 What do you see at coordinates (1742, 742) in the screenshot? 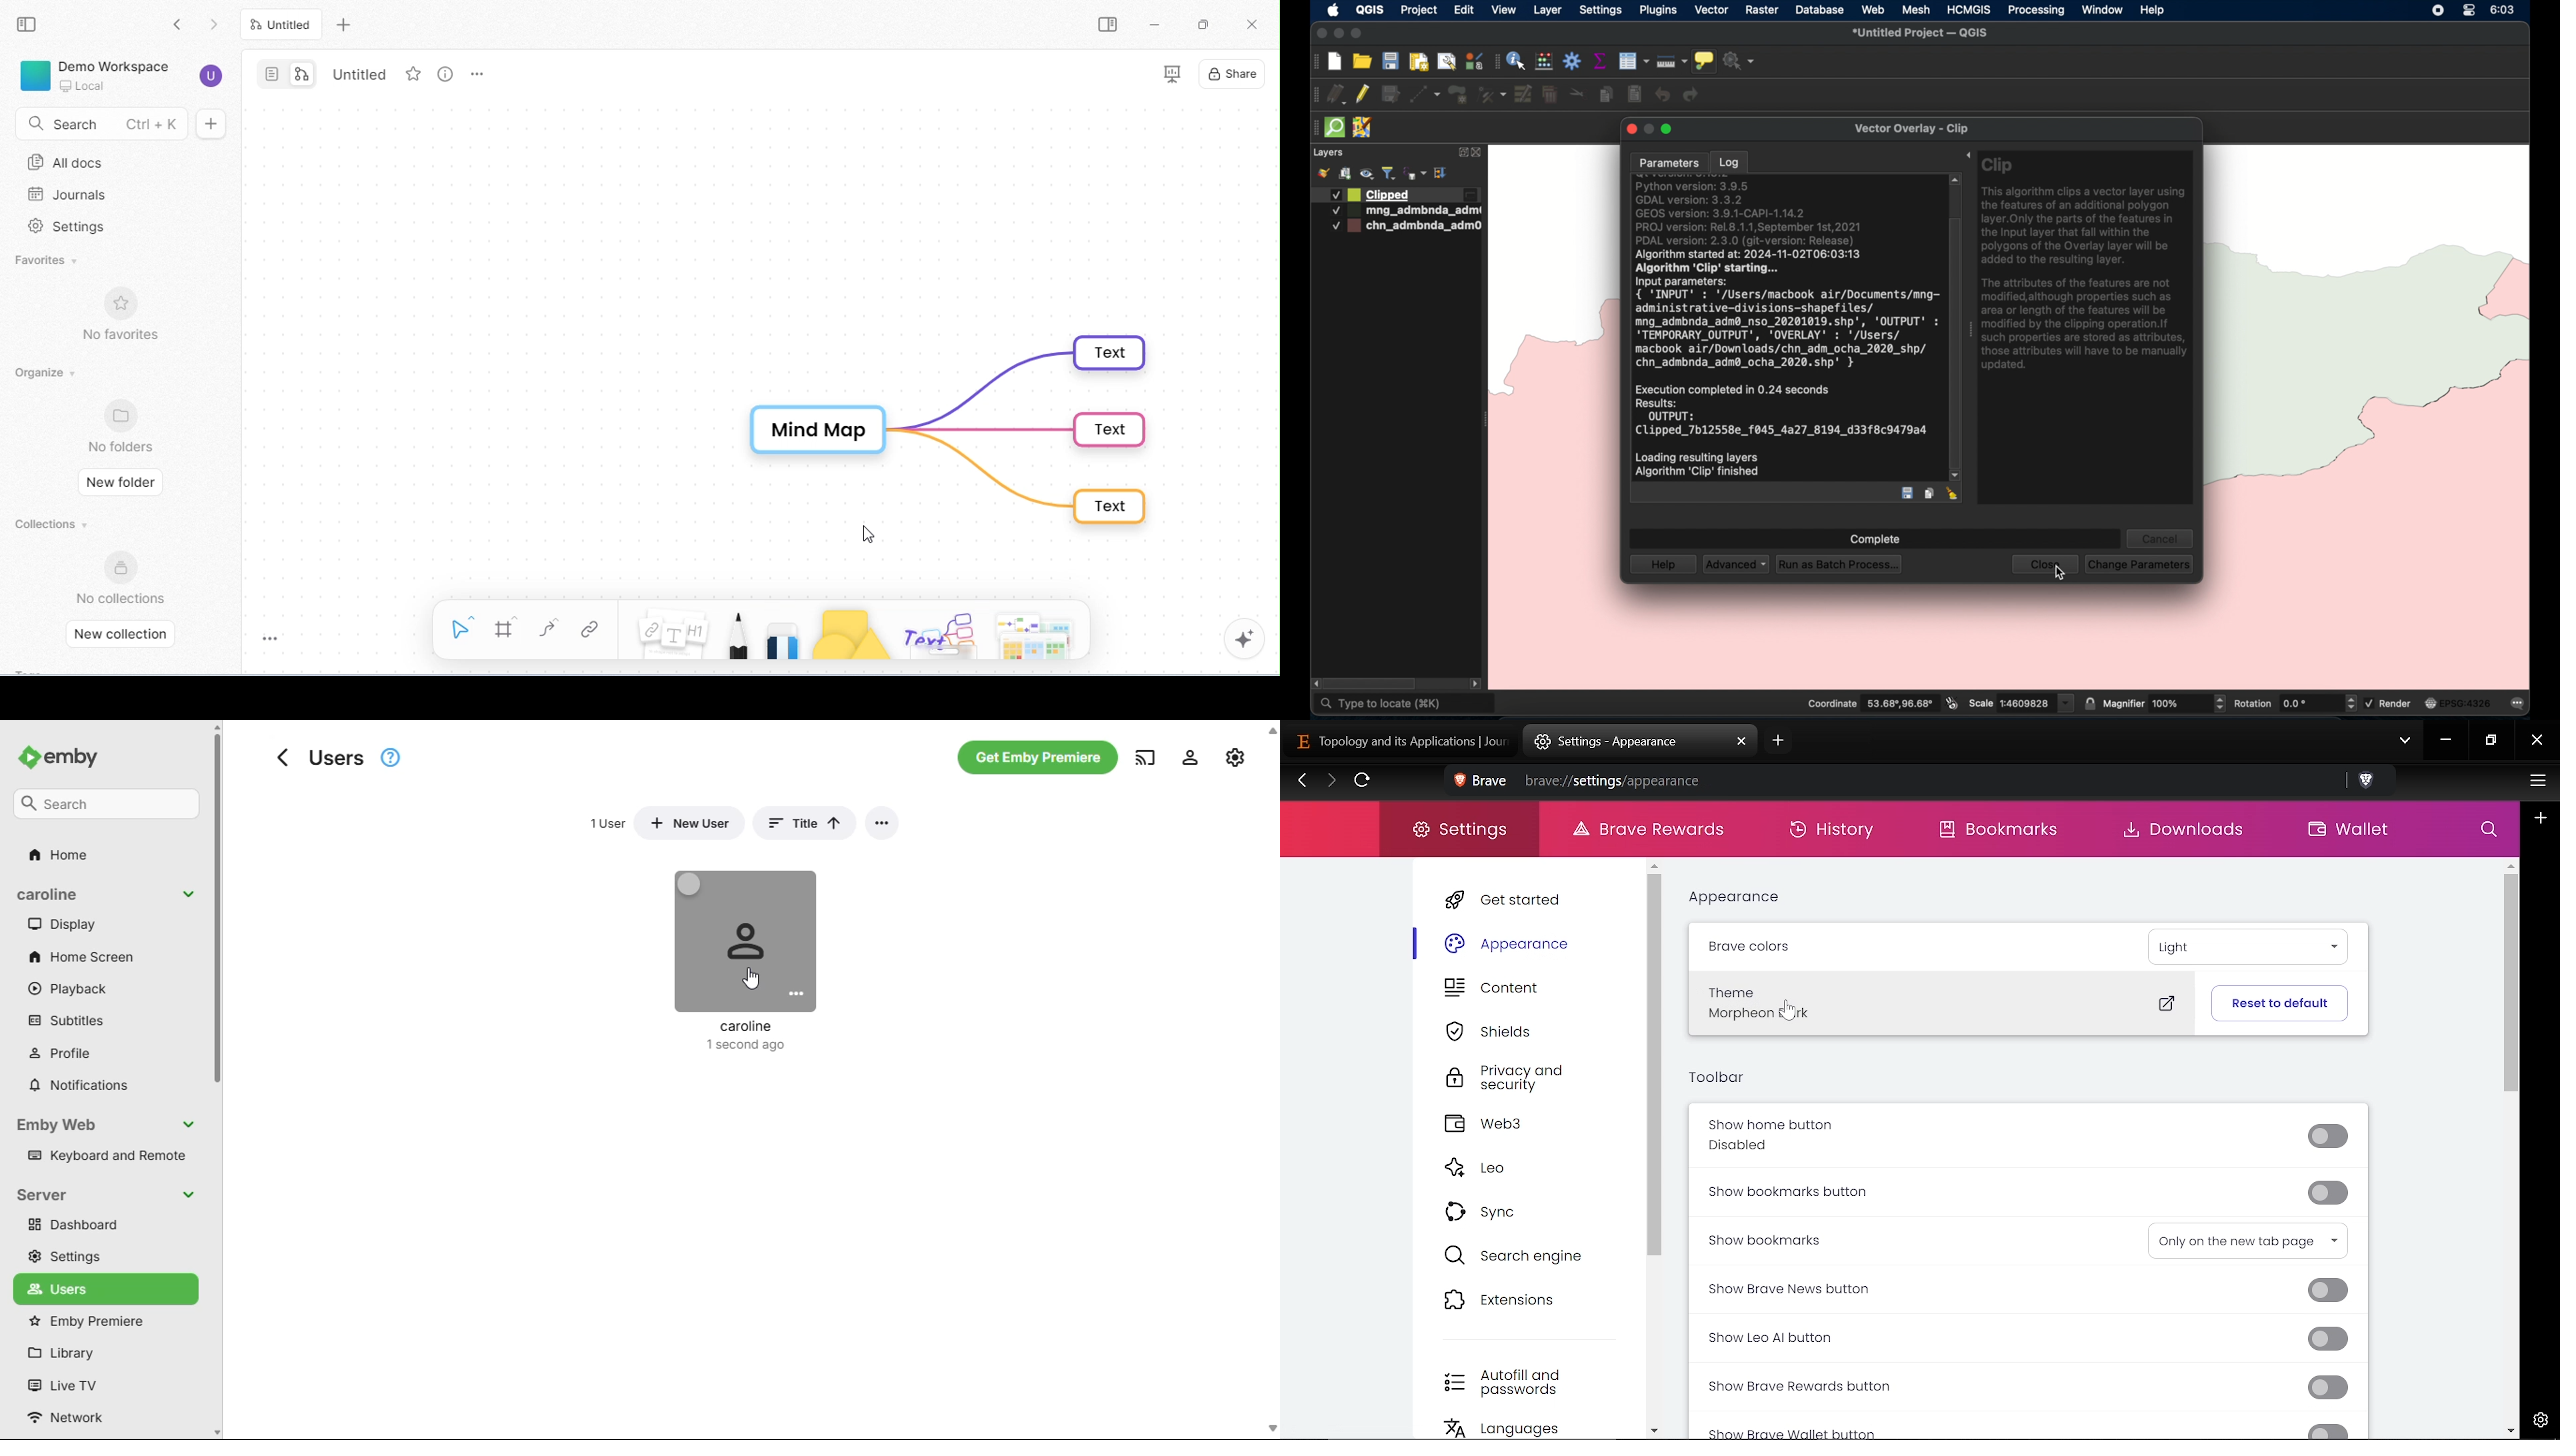
I see `Close settings tab` at bounding box center [1742, 742].